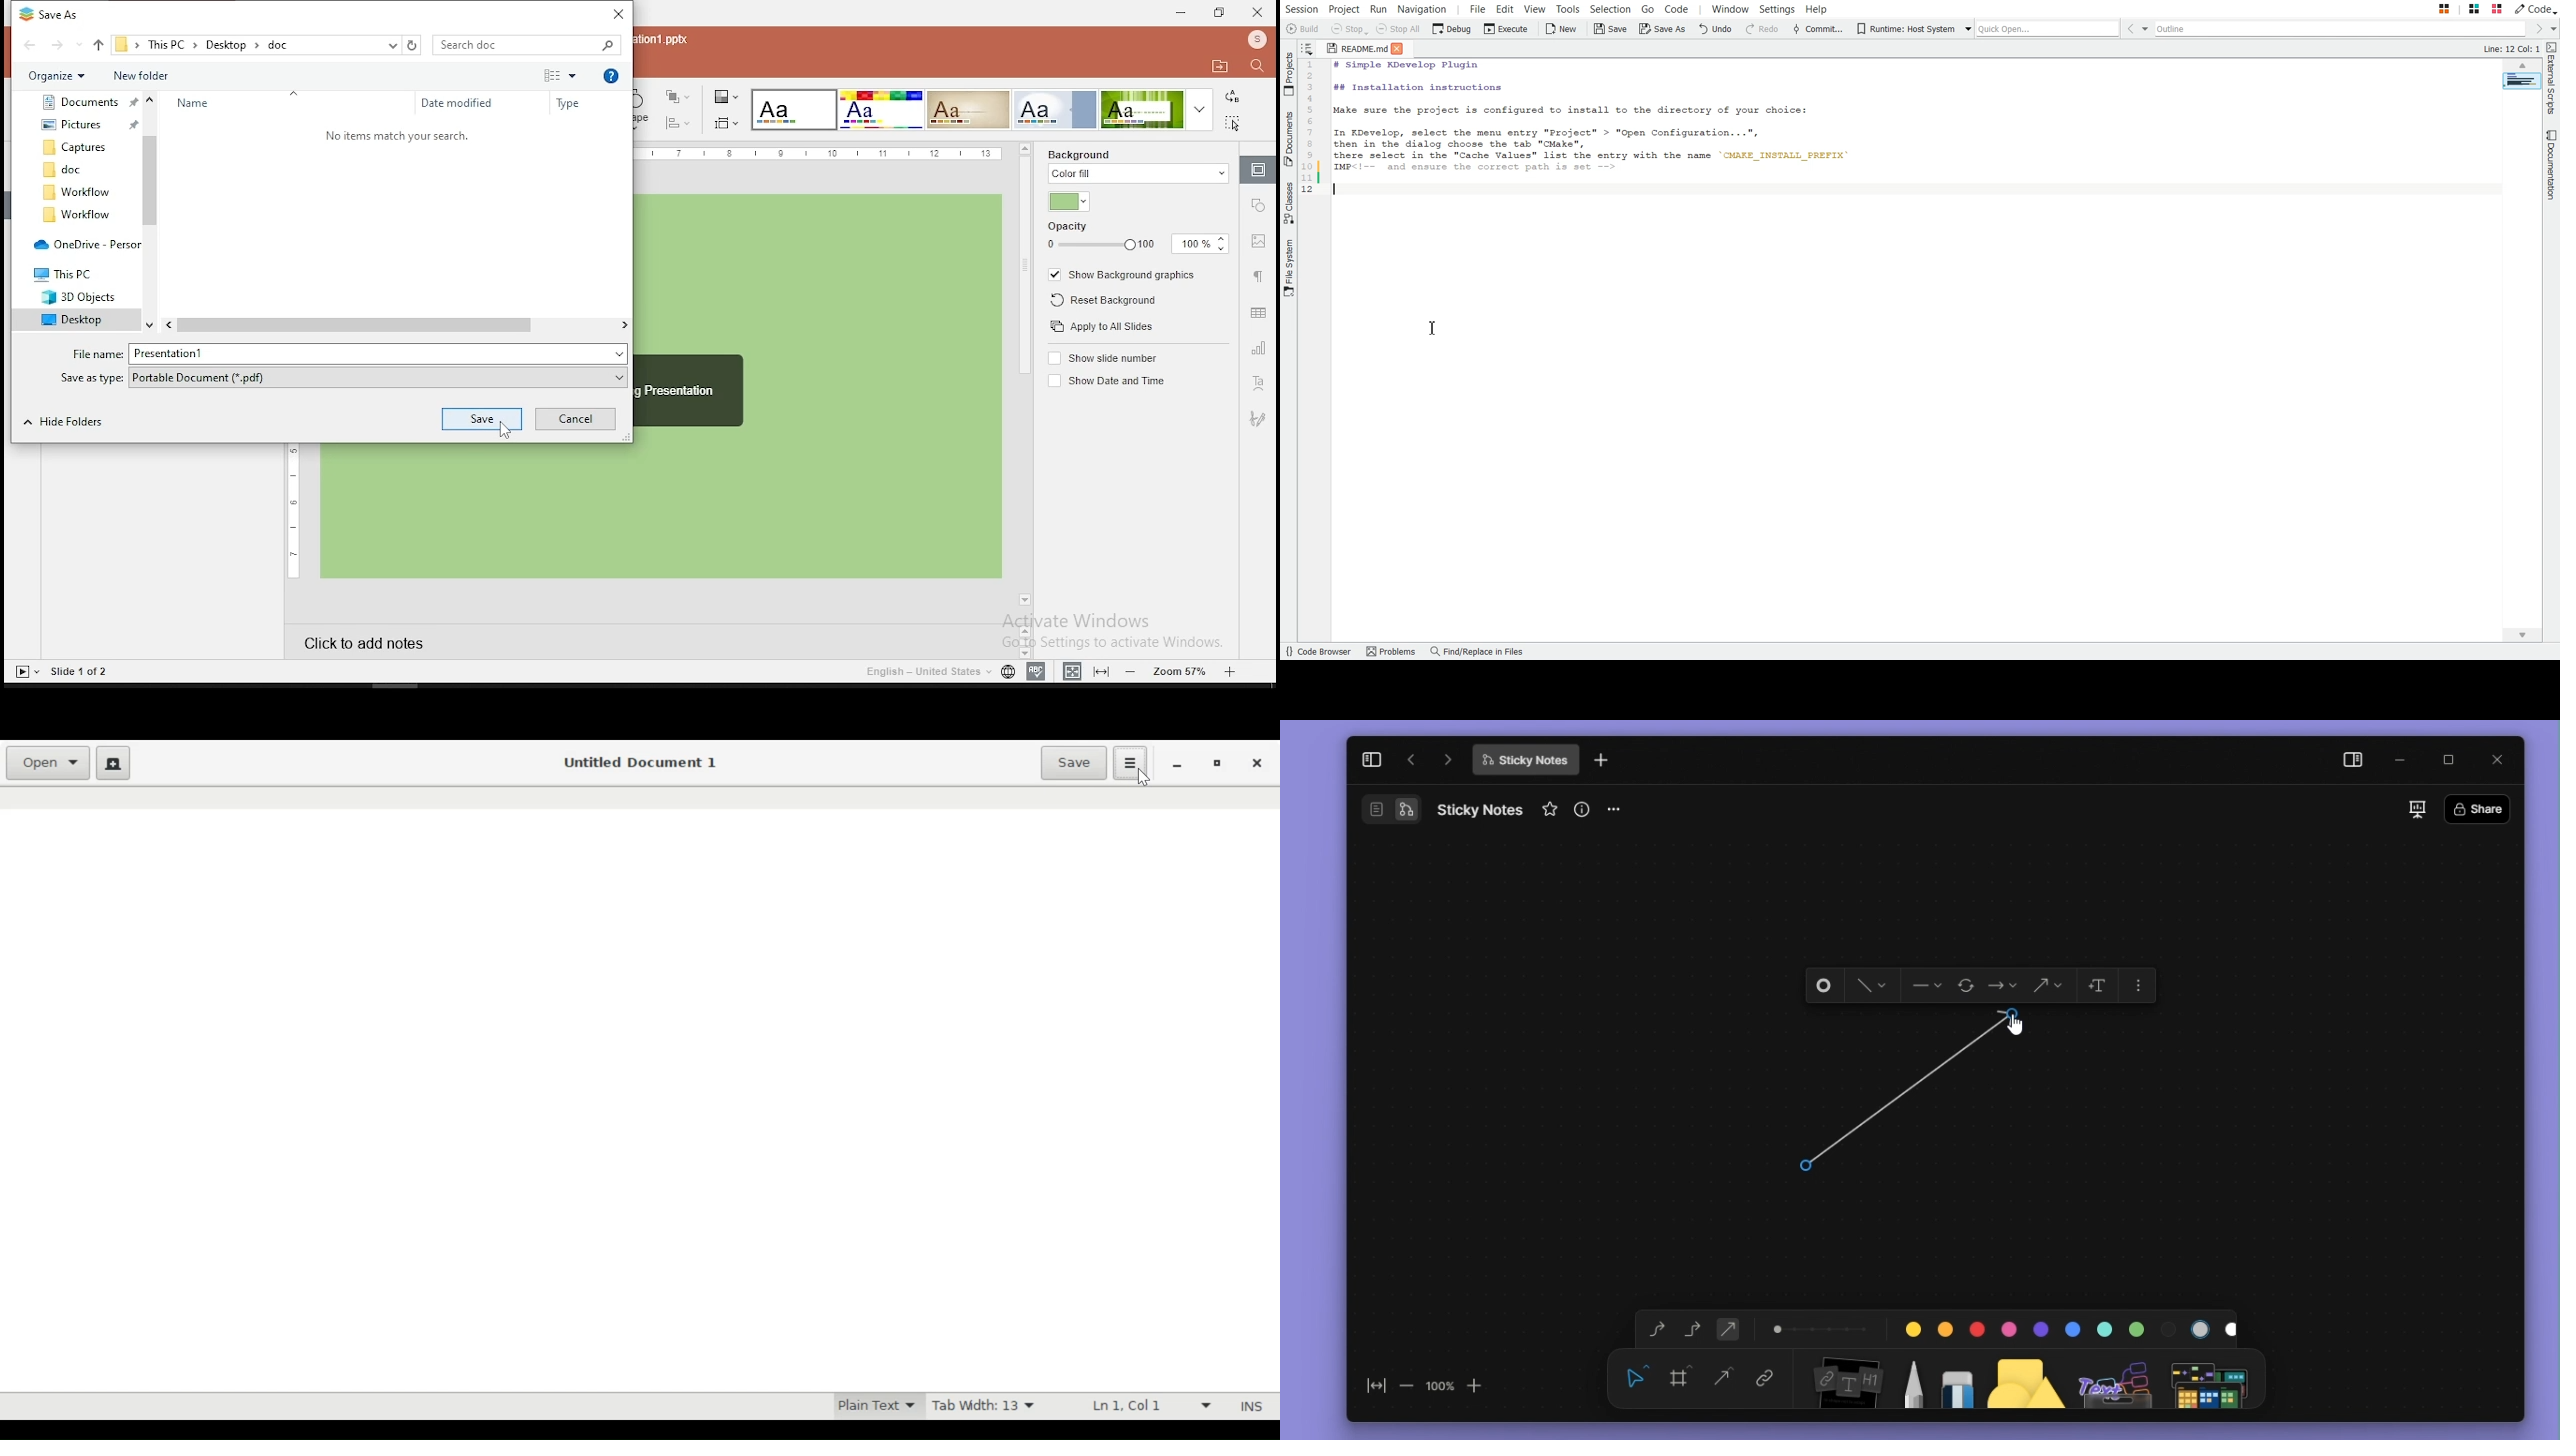 This screenshot has width=2576, height=1456. What do you see at coordinates (2018, 1030) in the screenshot?
I see `cursor` at bounding box center [2018, 1030].